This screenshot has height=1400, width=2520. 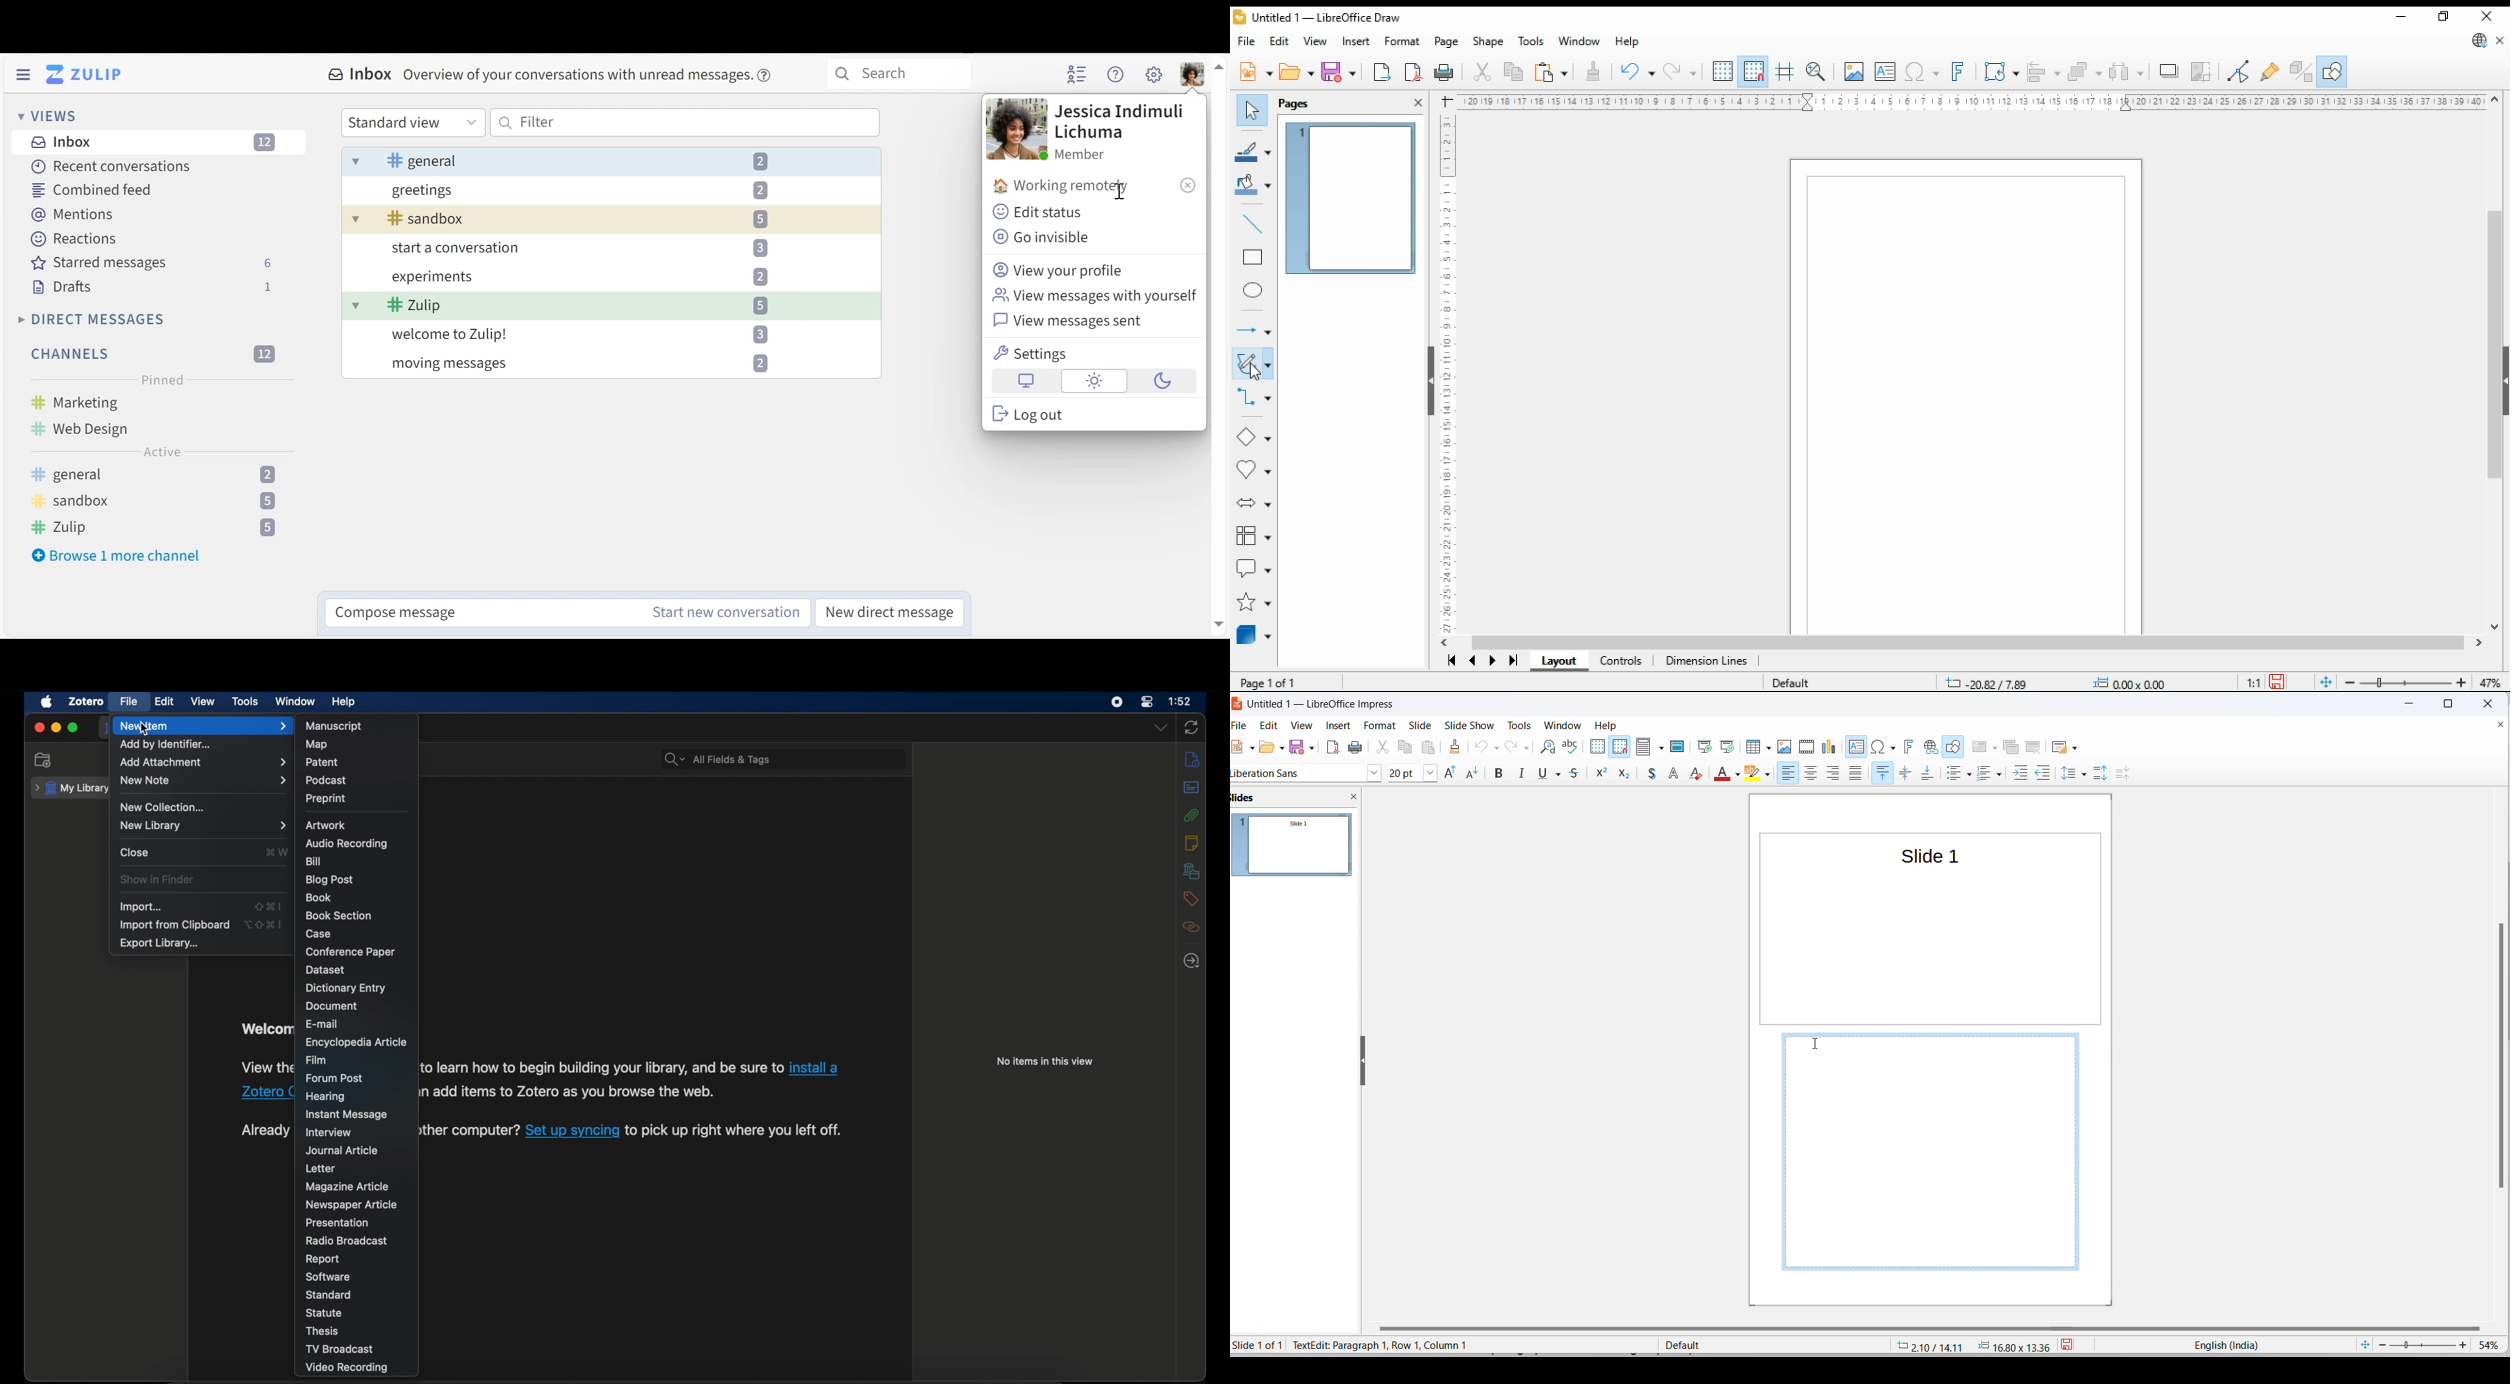 What do you see at coordinates (326, 825) in the screenshot?
I see `artwork` at bounding box center [326, 825].